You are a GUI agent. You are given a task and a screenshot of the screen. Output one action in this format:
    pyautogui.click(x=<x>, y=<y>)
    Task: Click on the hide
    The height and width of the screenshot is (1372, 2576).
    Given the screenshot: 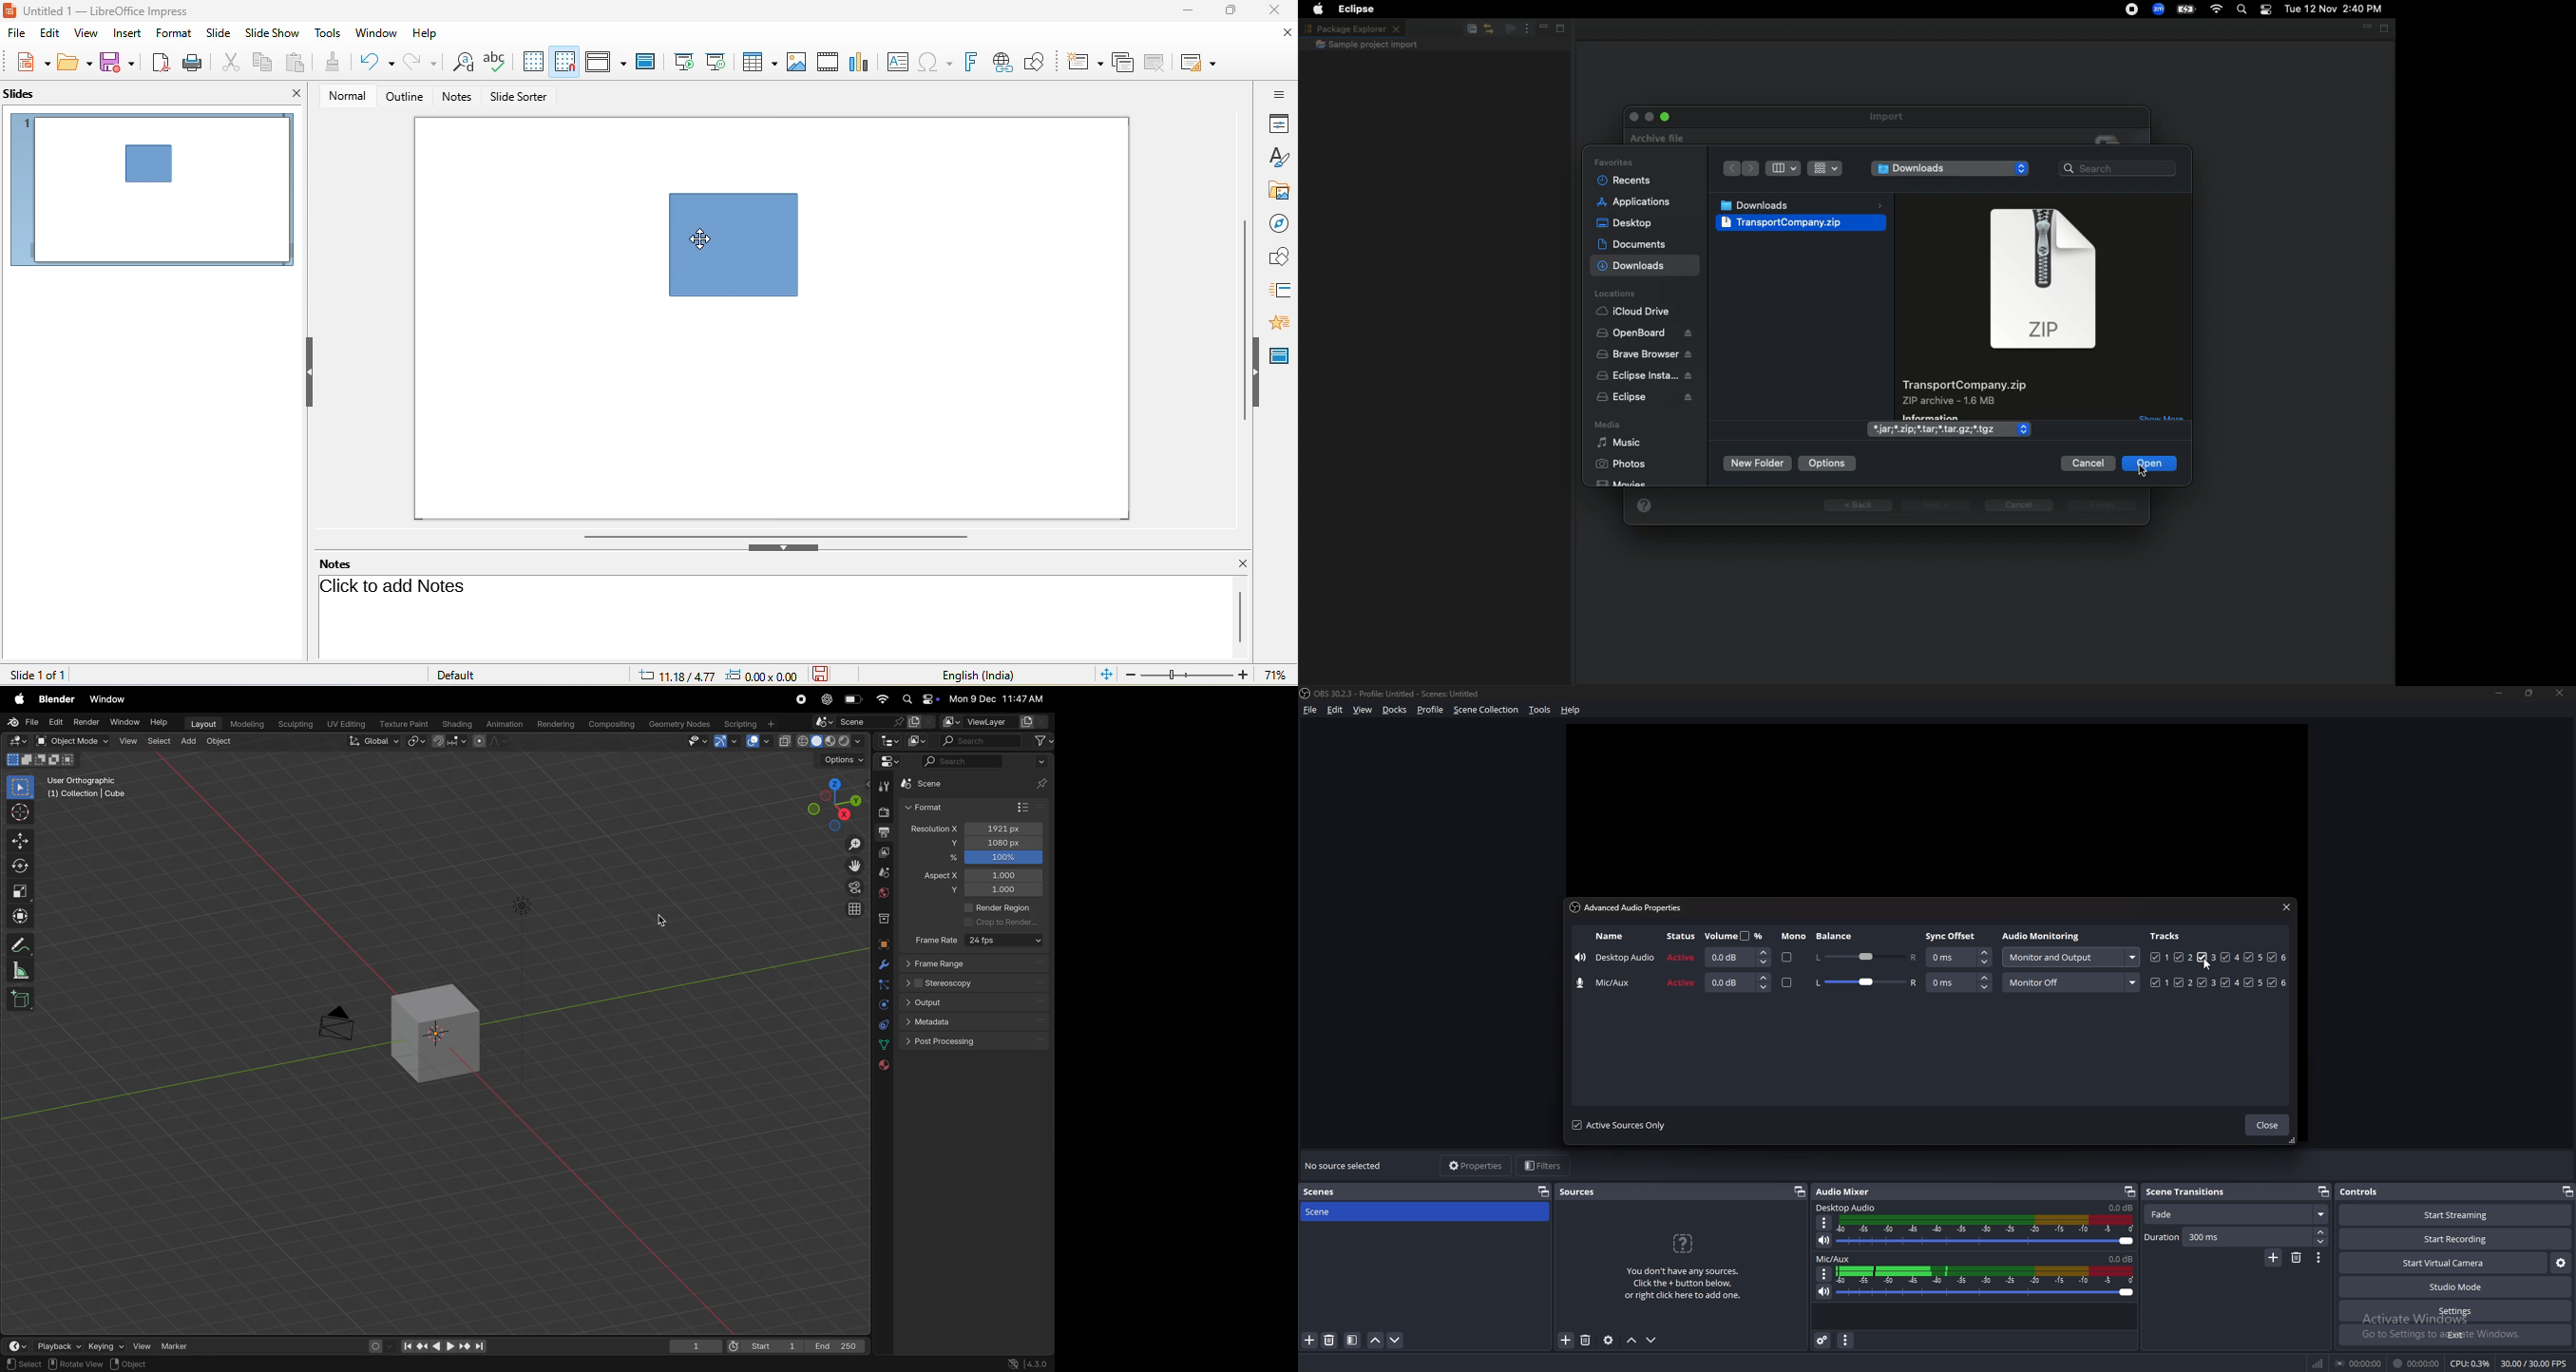 What is the action you would take?
    pyautogui.click(x=788, y=547)
    